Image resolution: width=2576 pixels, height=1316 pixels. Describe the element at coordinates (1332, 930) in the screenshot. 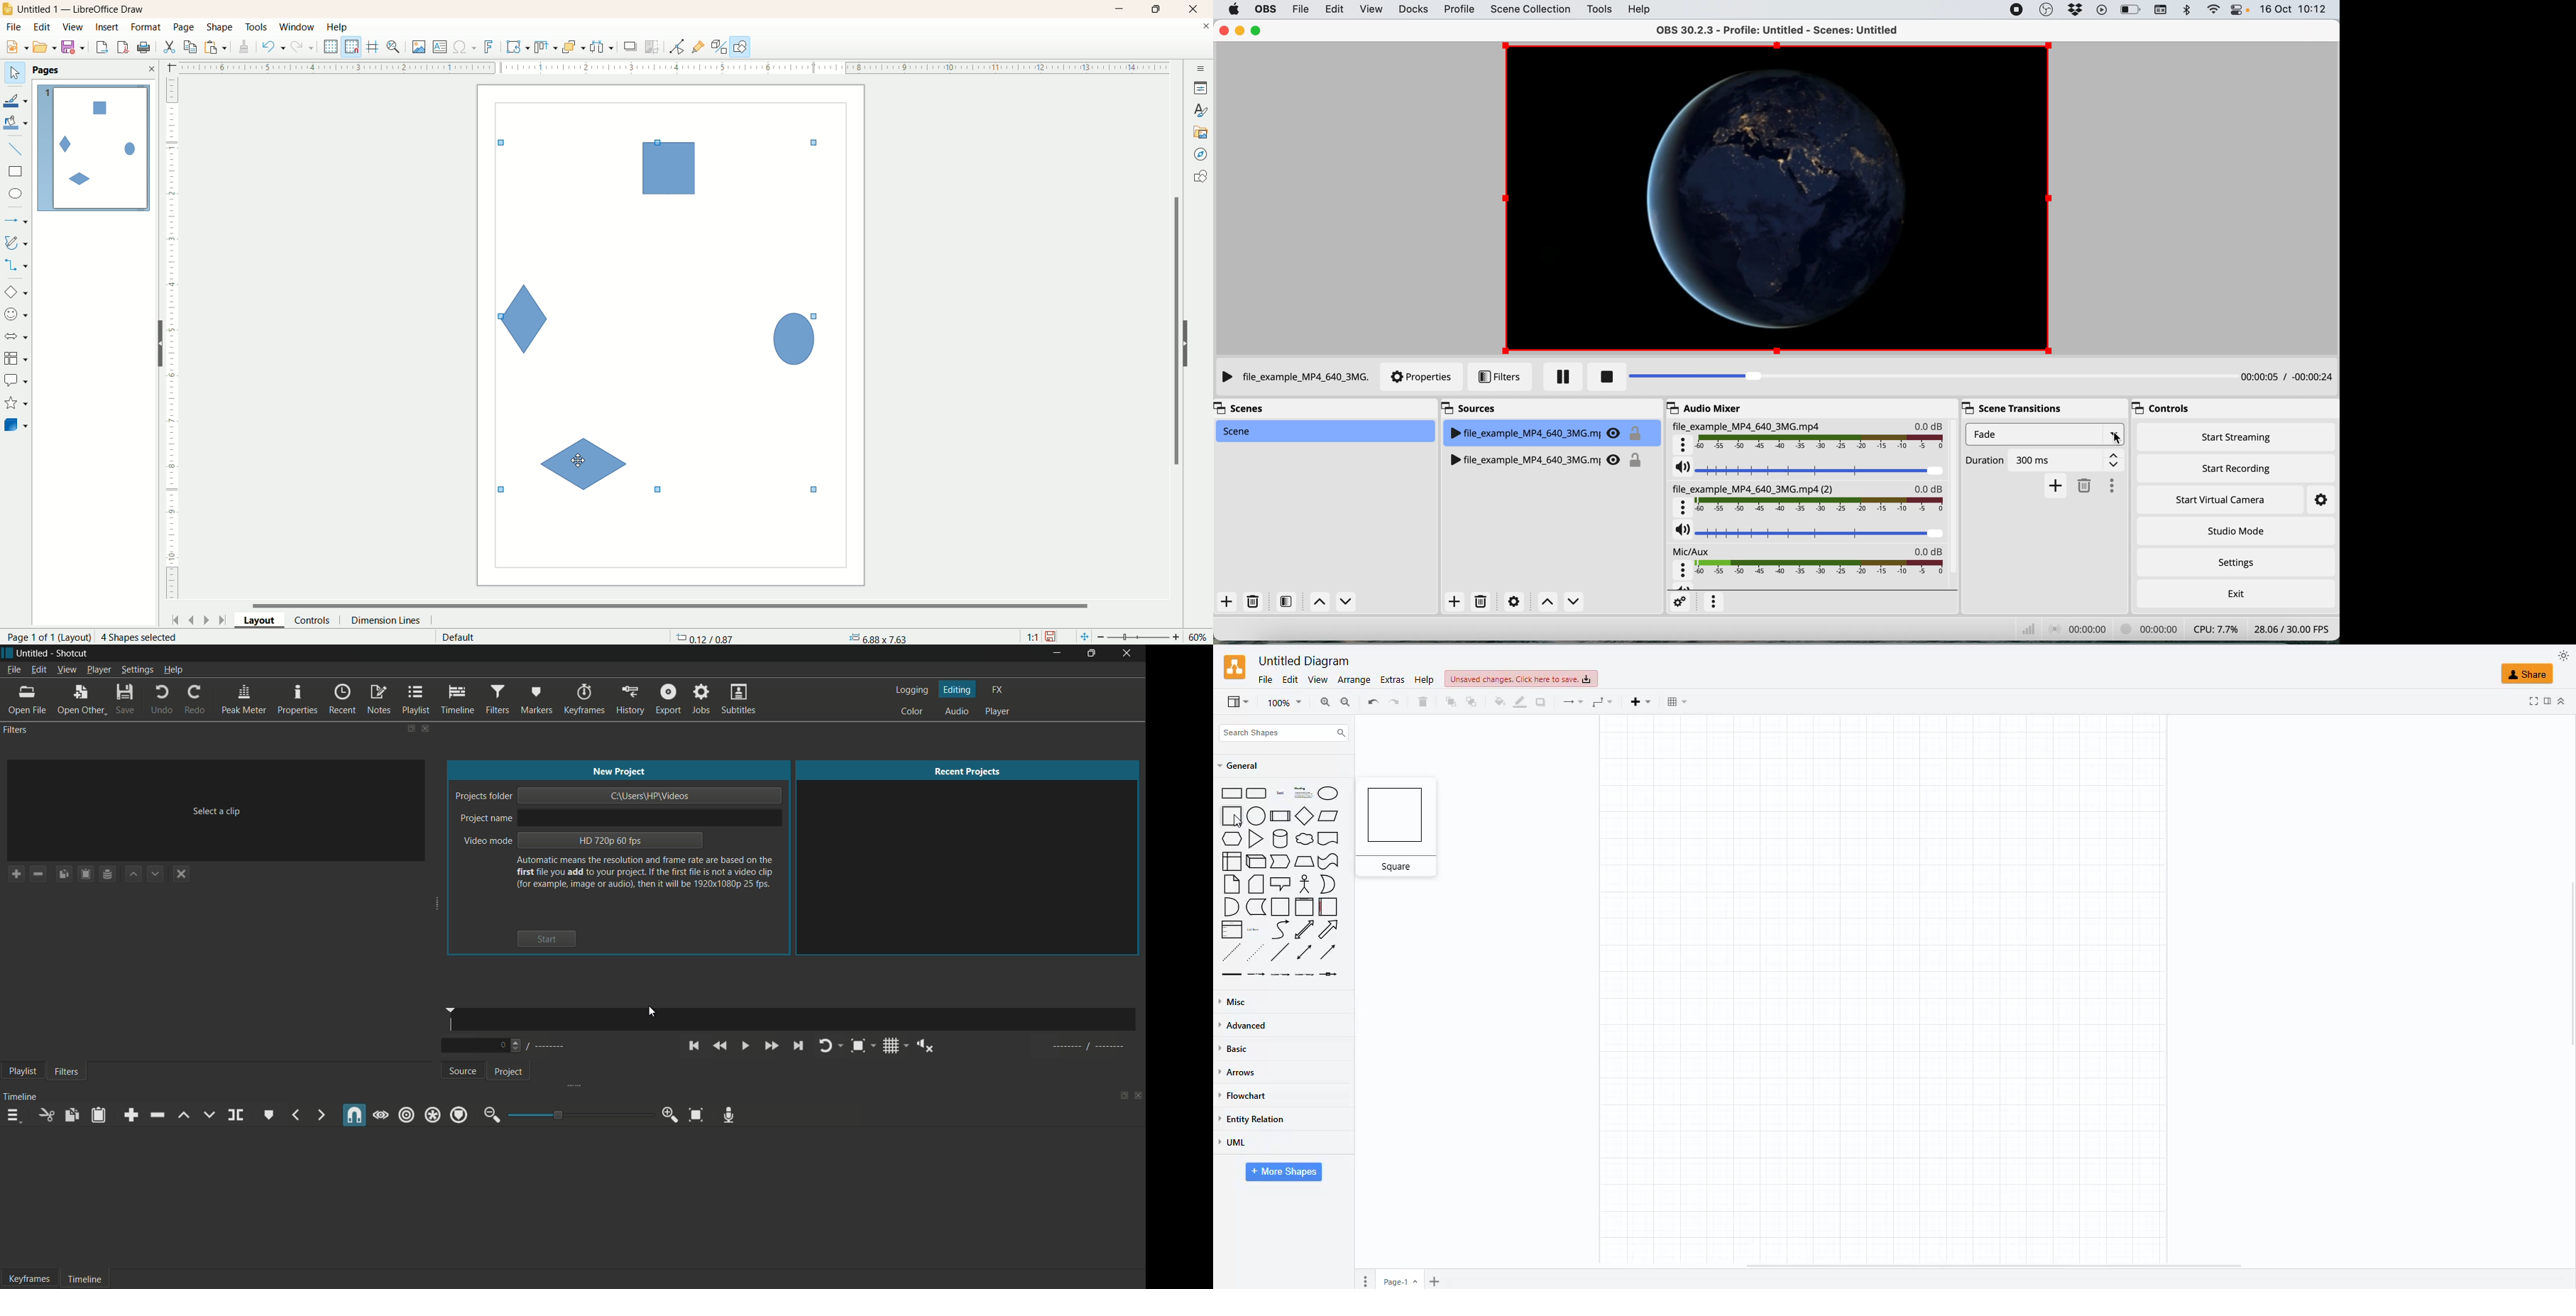

I see `arrow` at that location.